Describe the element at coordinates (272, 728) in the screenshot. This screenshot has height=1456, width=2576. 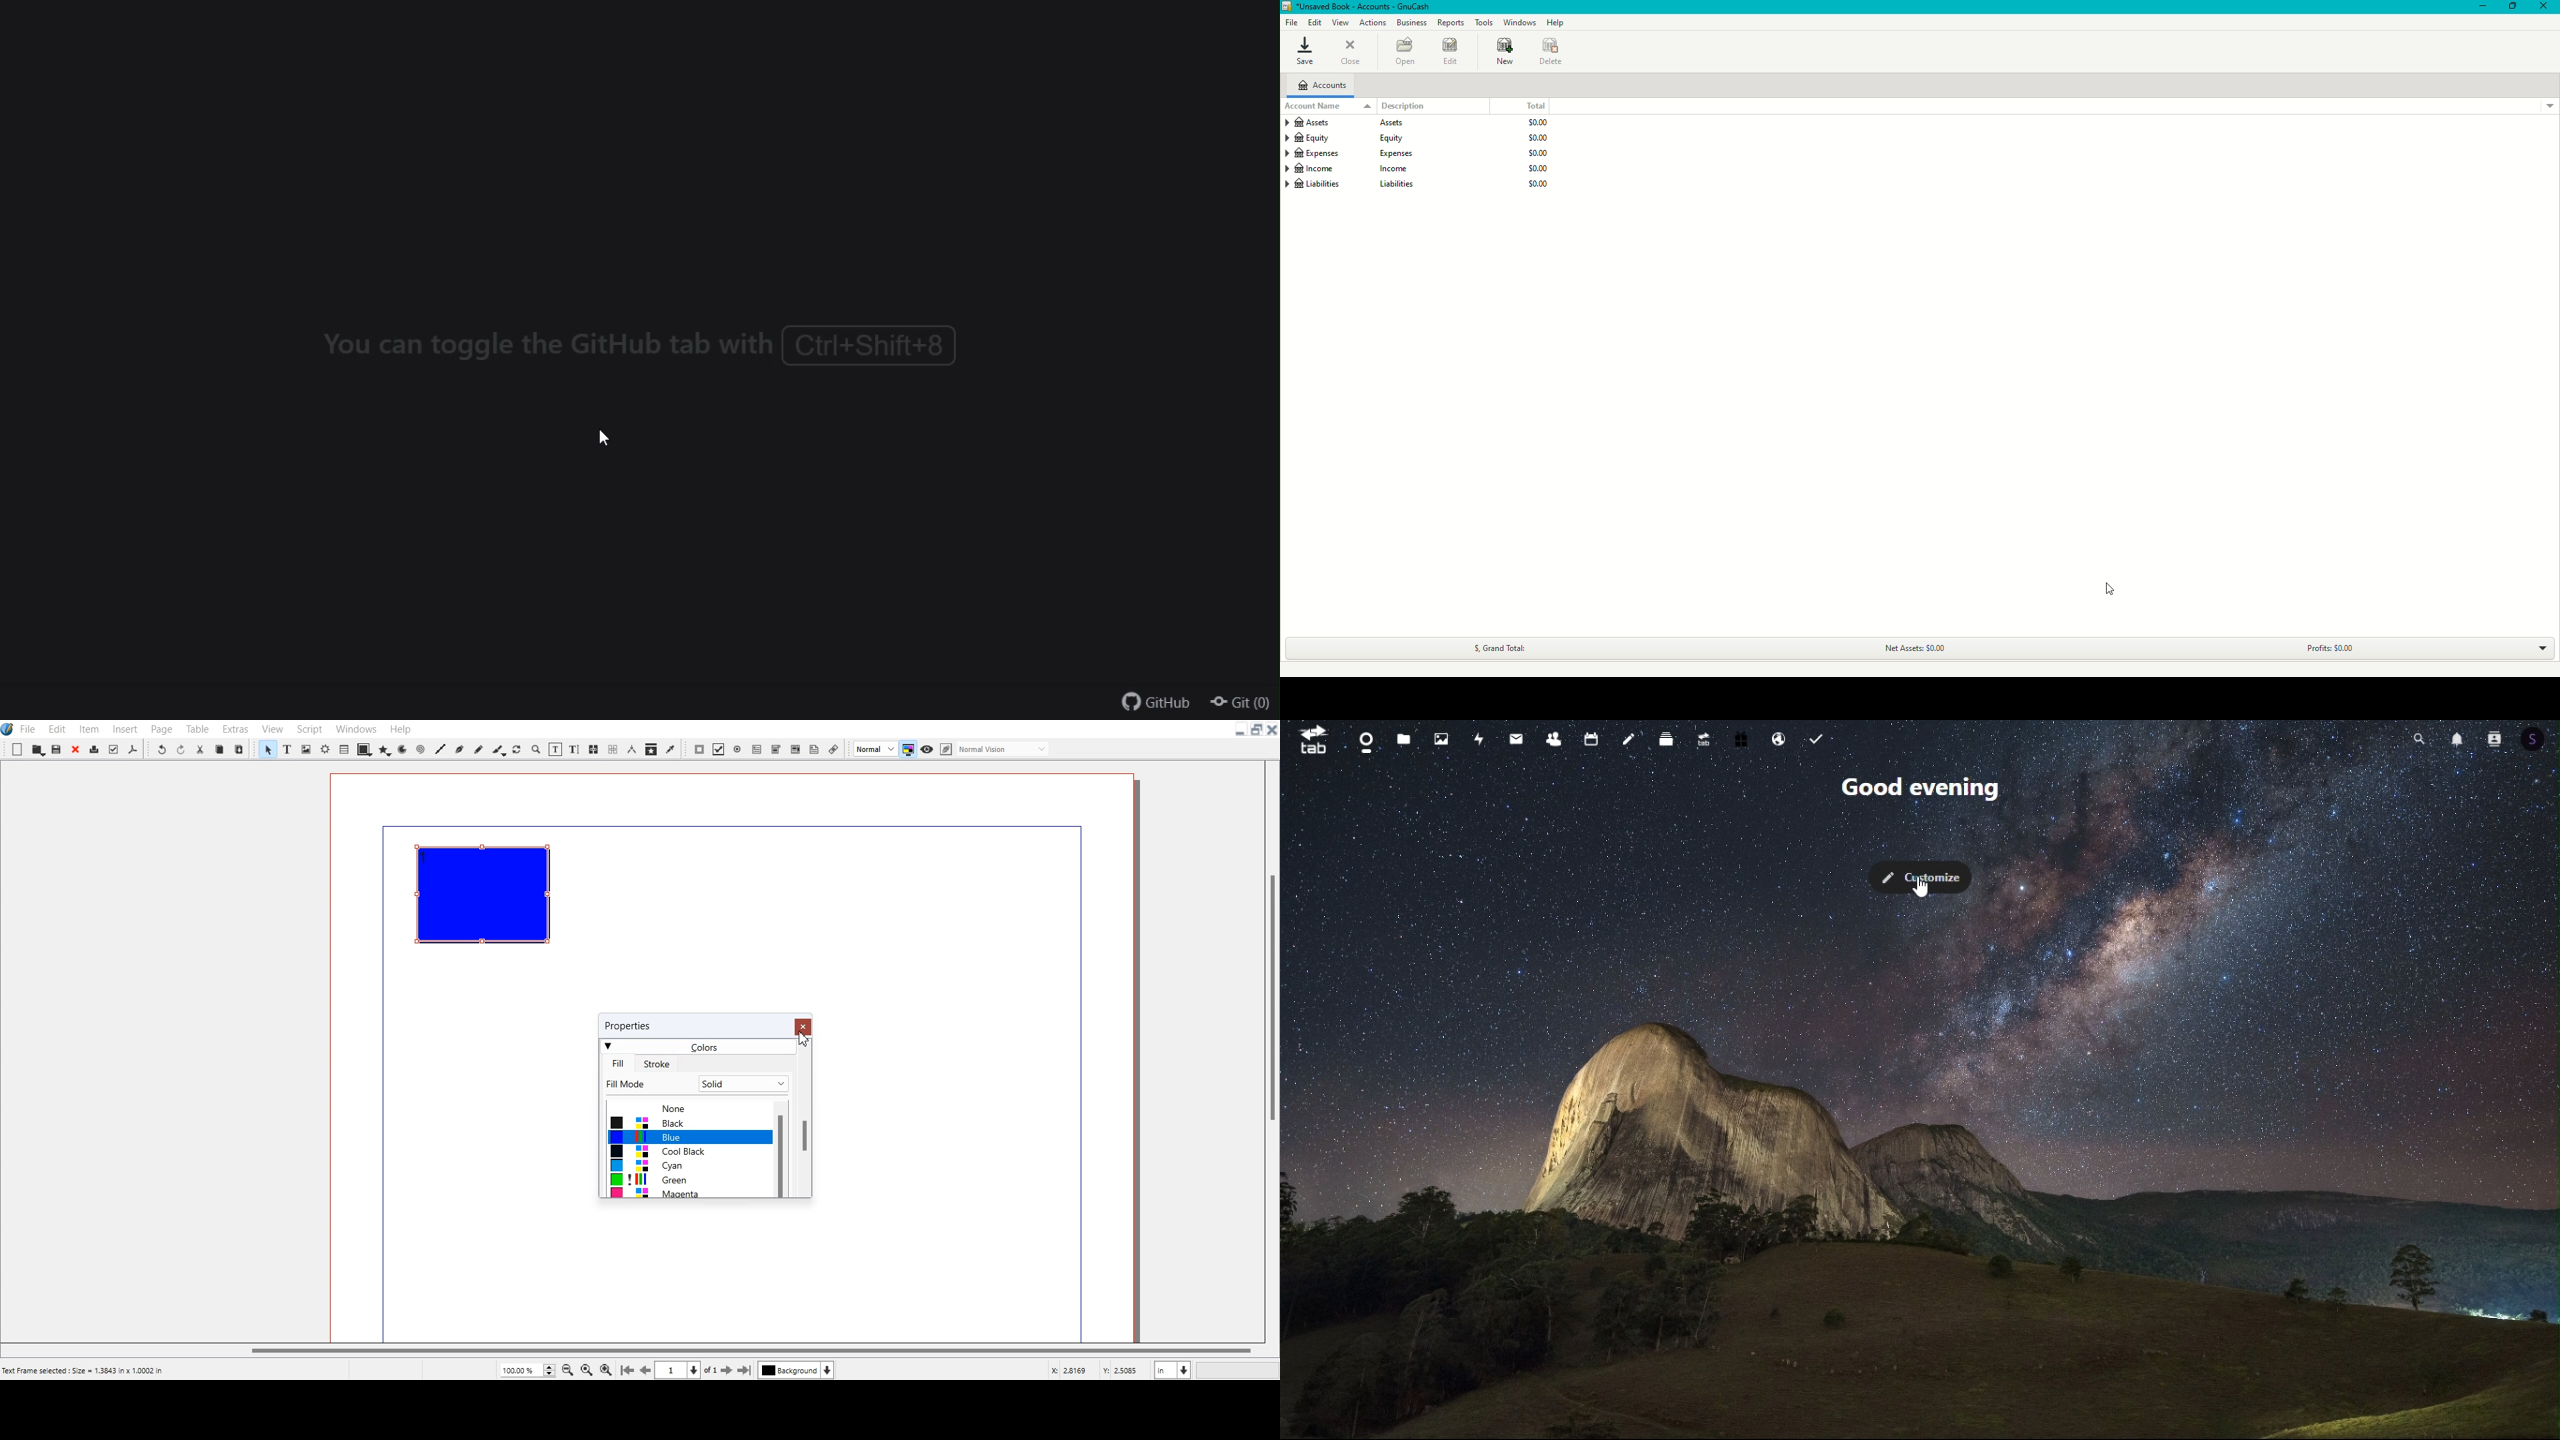
I see `View` at that location.